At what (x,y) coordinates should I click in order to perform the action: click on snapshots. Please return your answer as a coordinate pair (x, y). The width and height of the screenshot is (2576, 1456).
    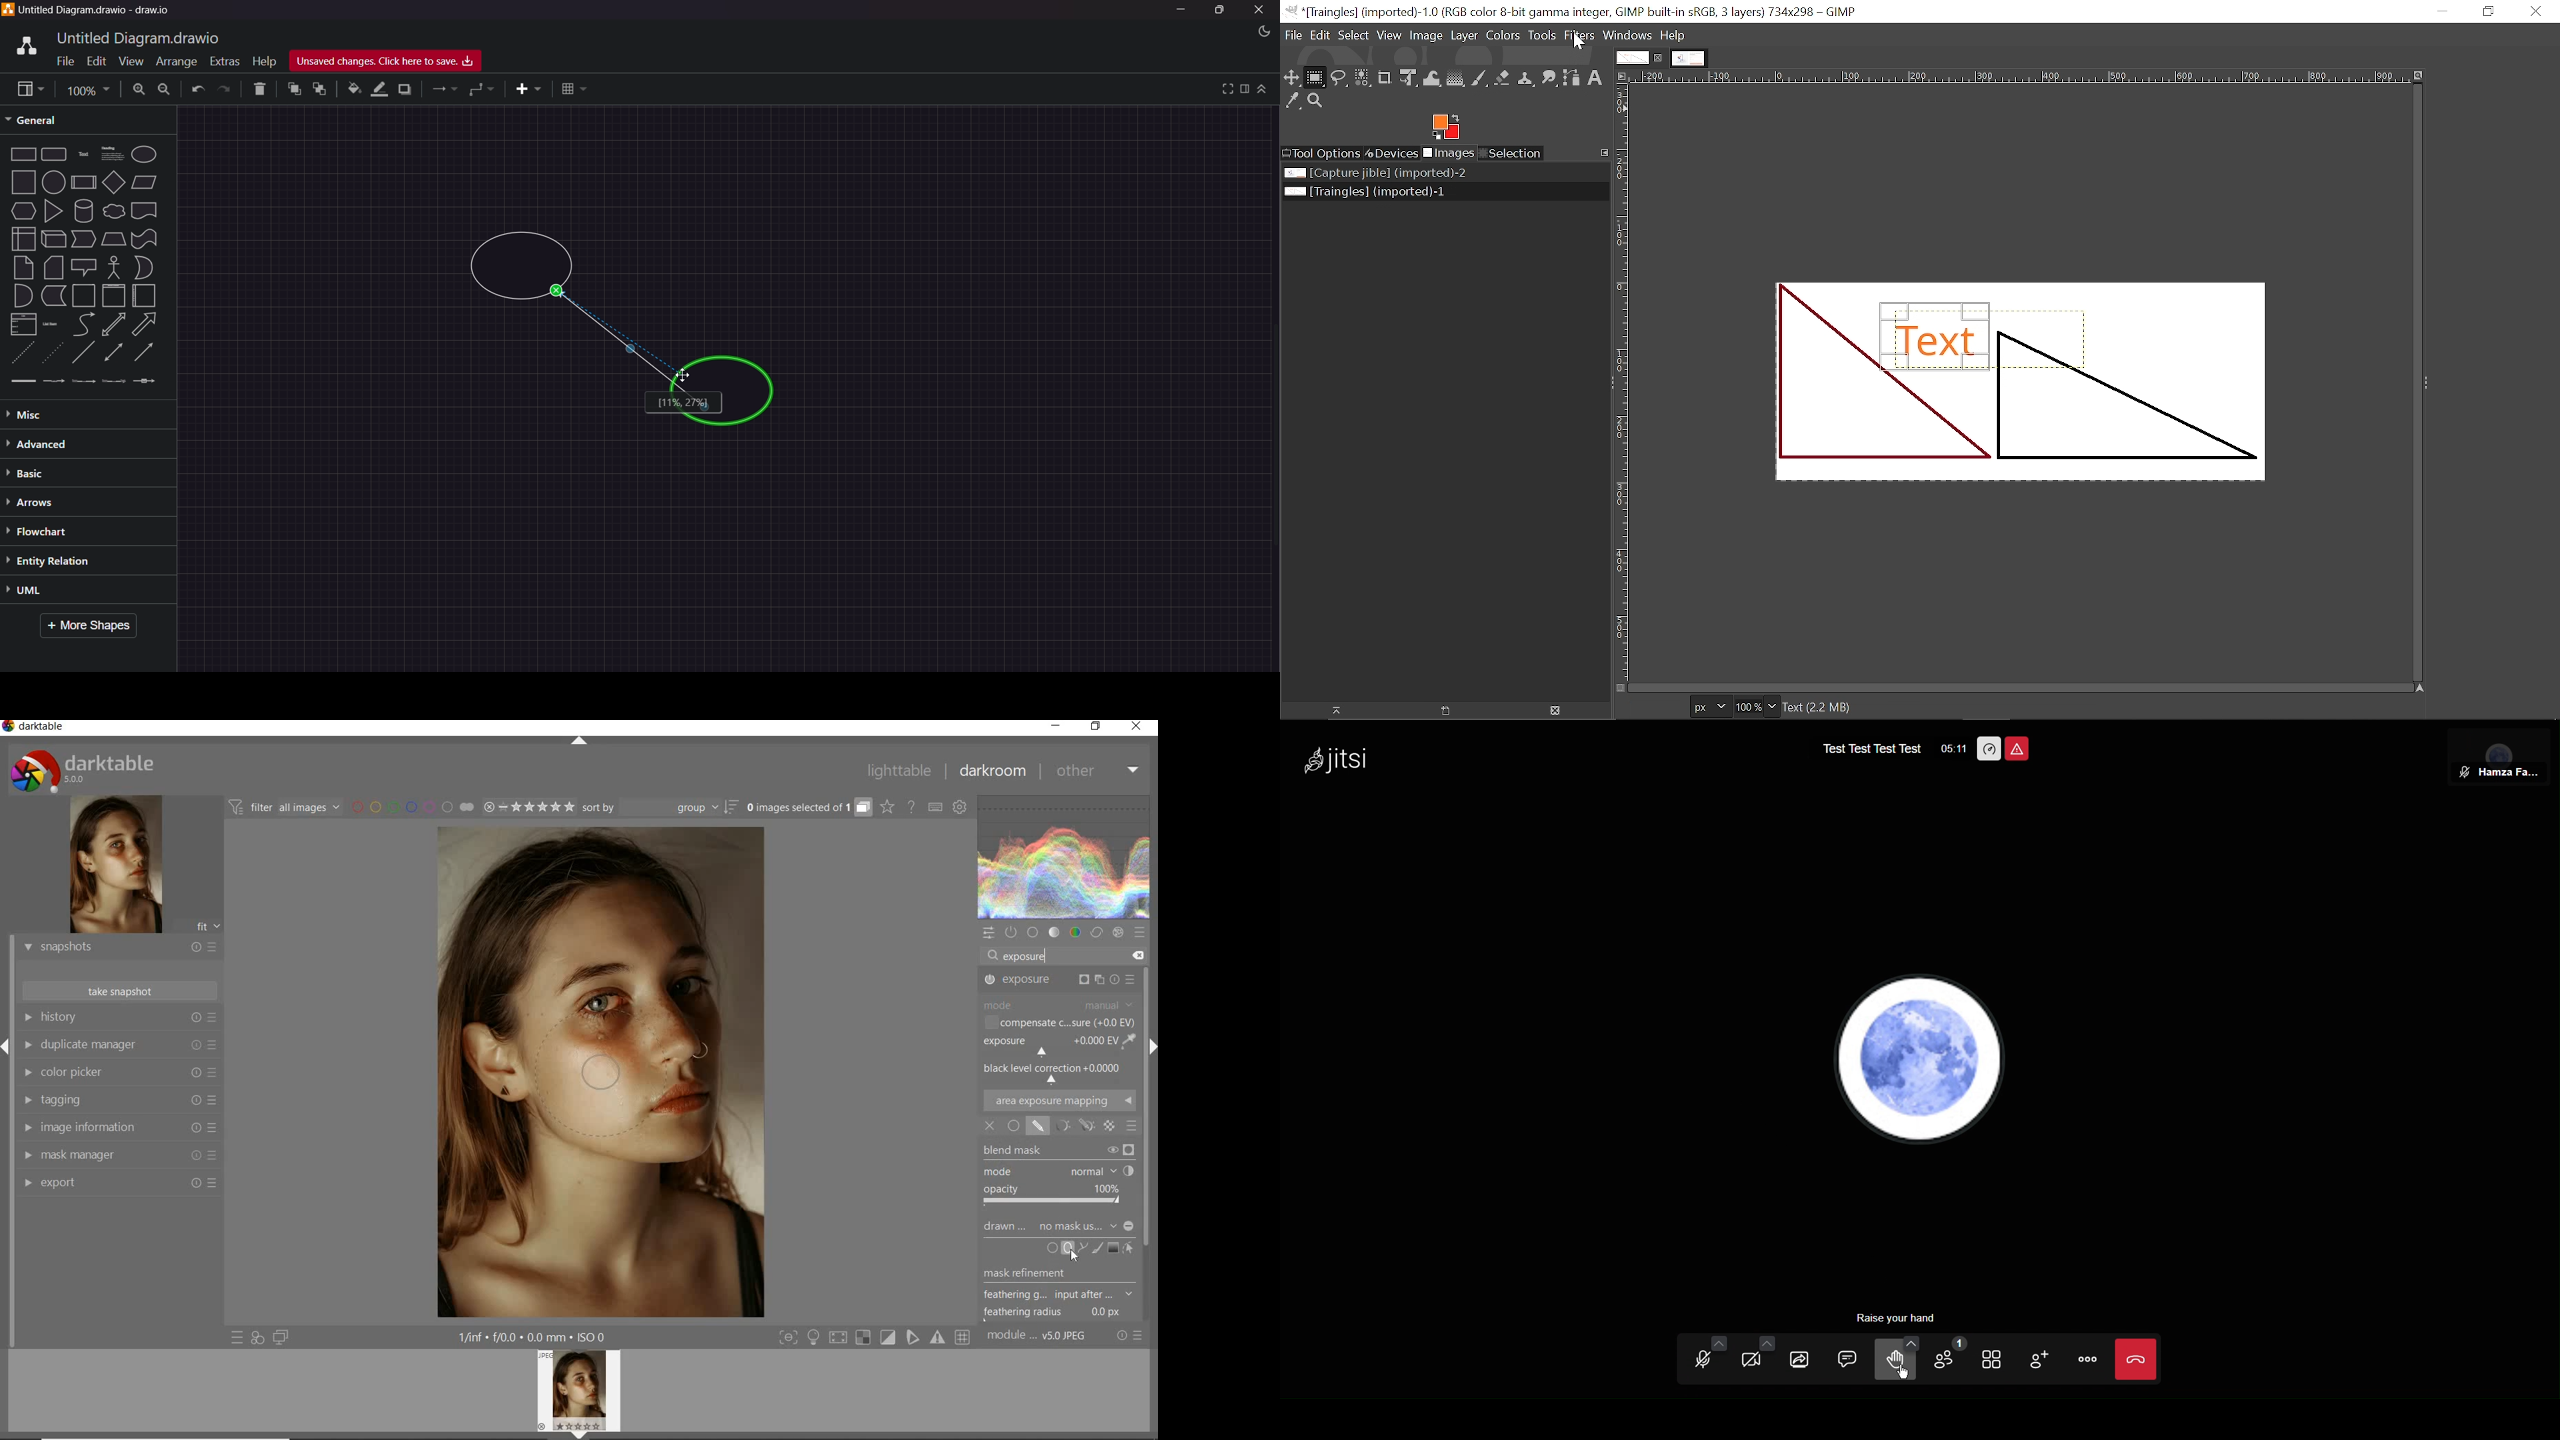
    Looking at the image, I should click on (118, 948).